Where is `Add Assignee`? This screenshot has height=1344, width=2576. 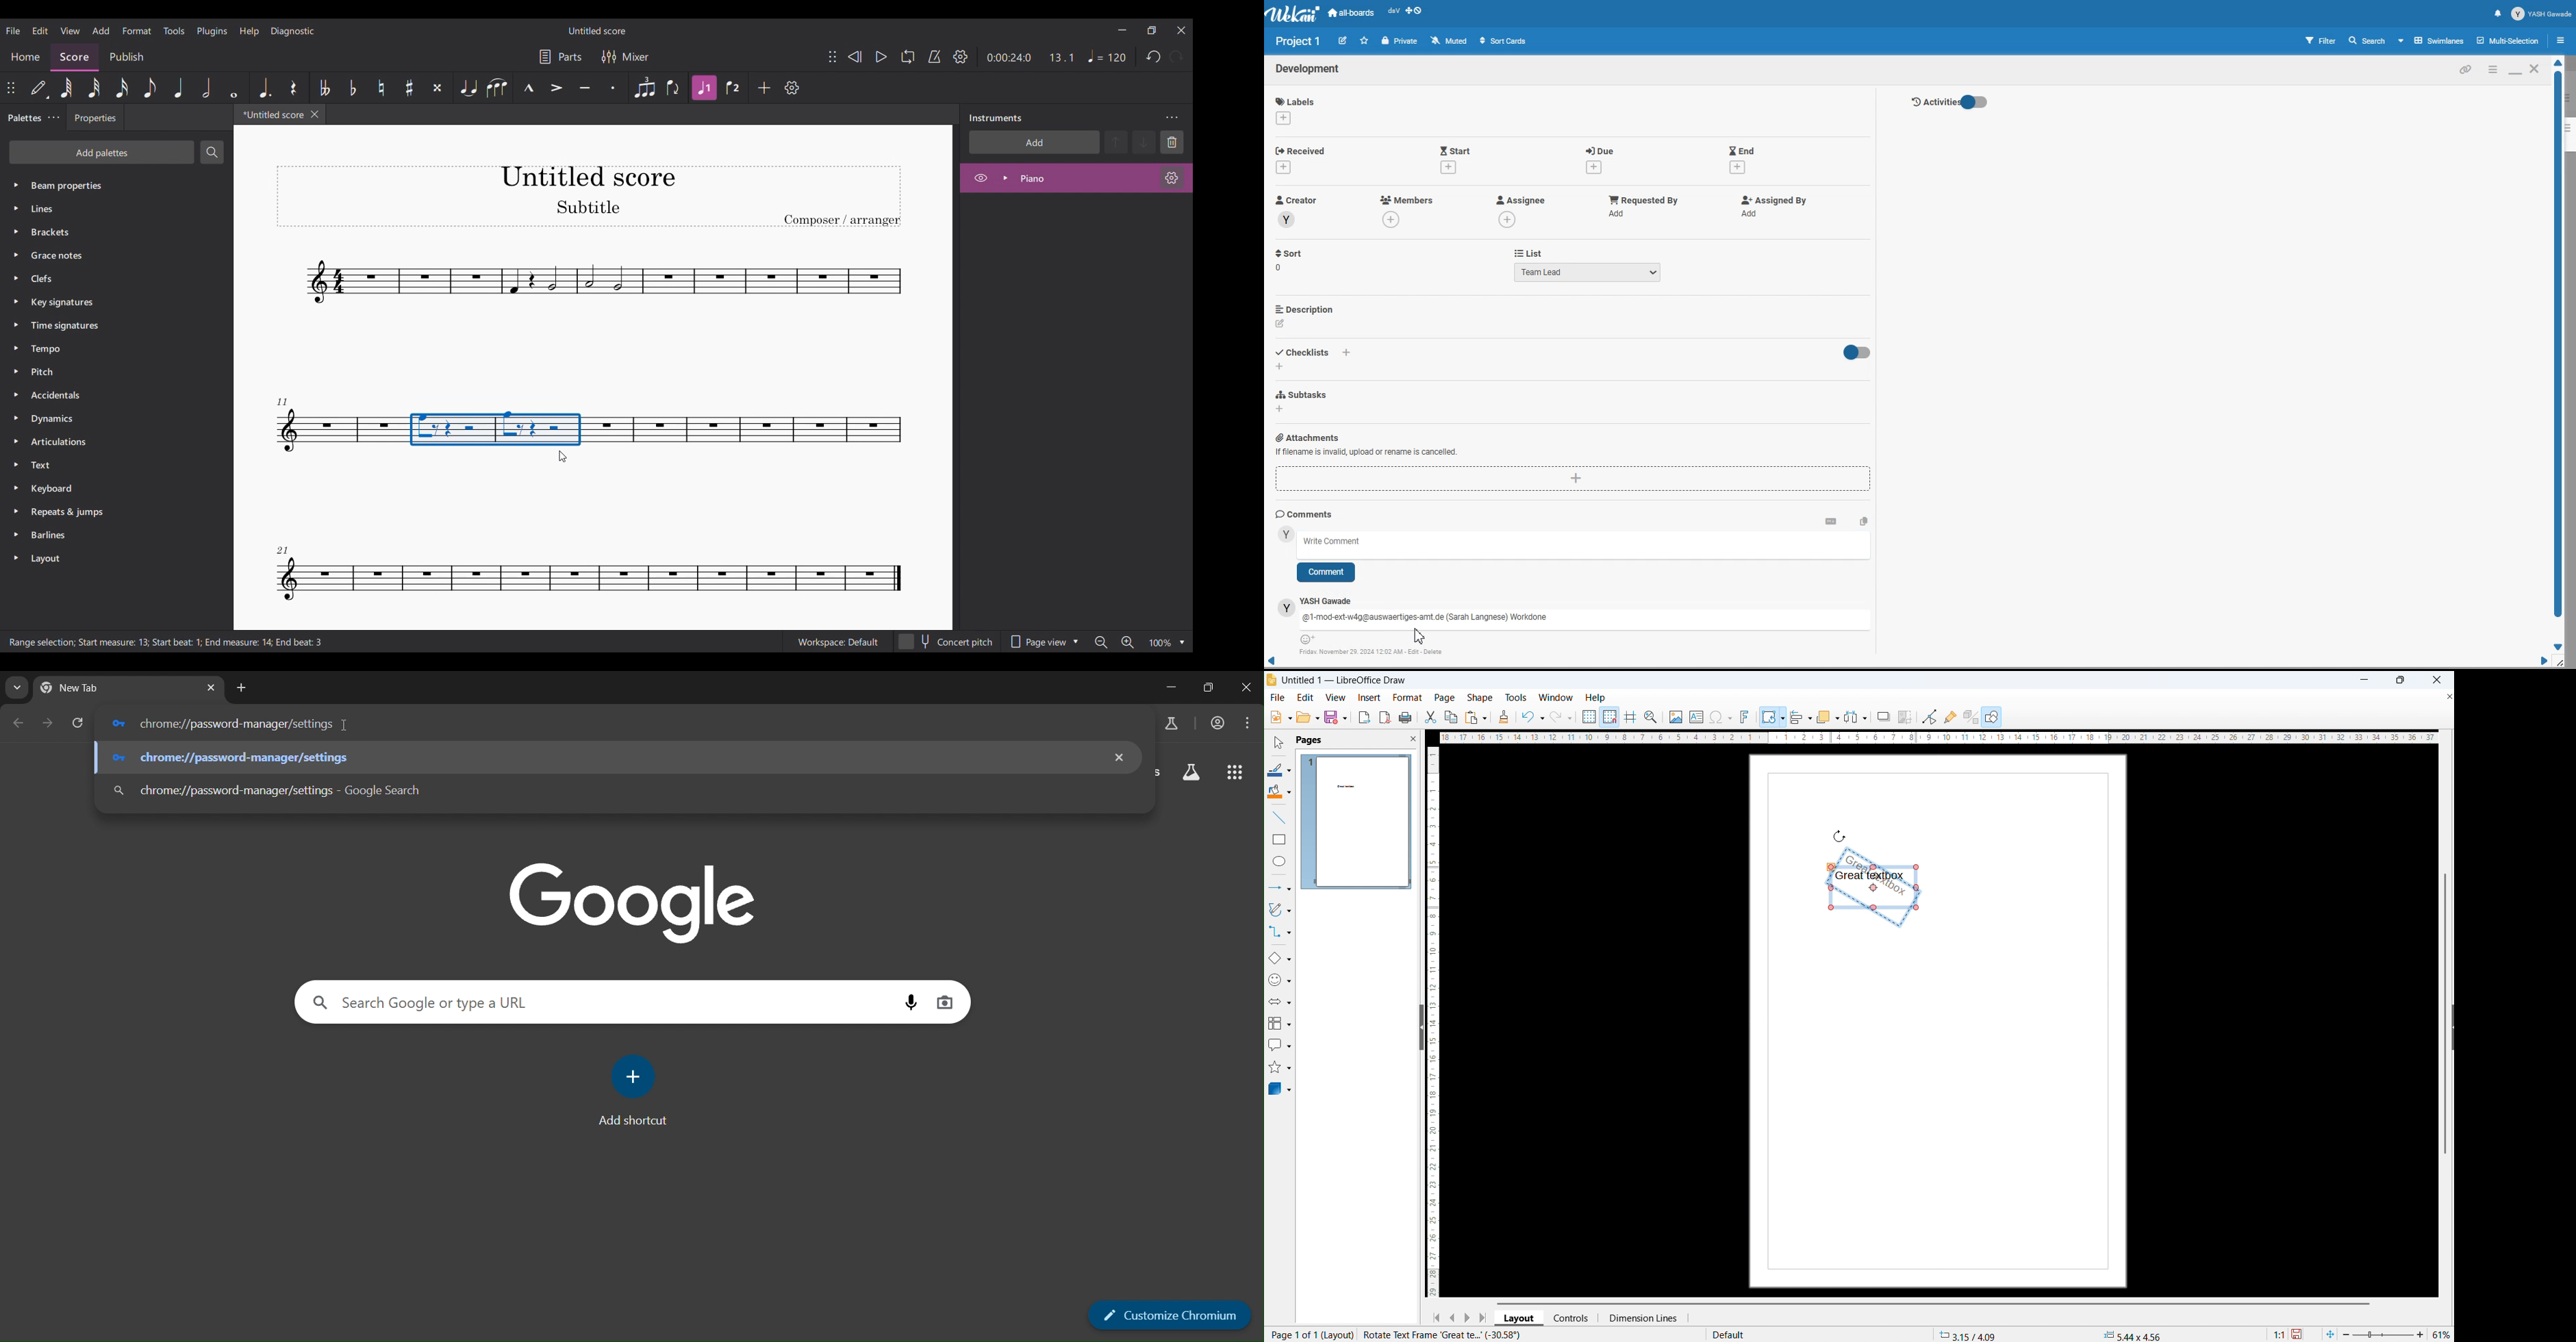 Add Assignee is located at coordinates (1520, 200).